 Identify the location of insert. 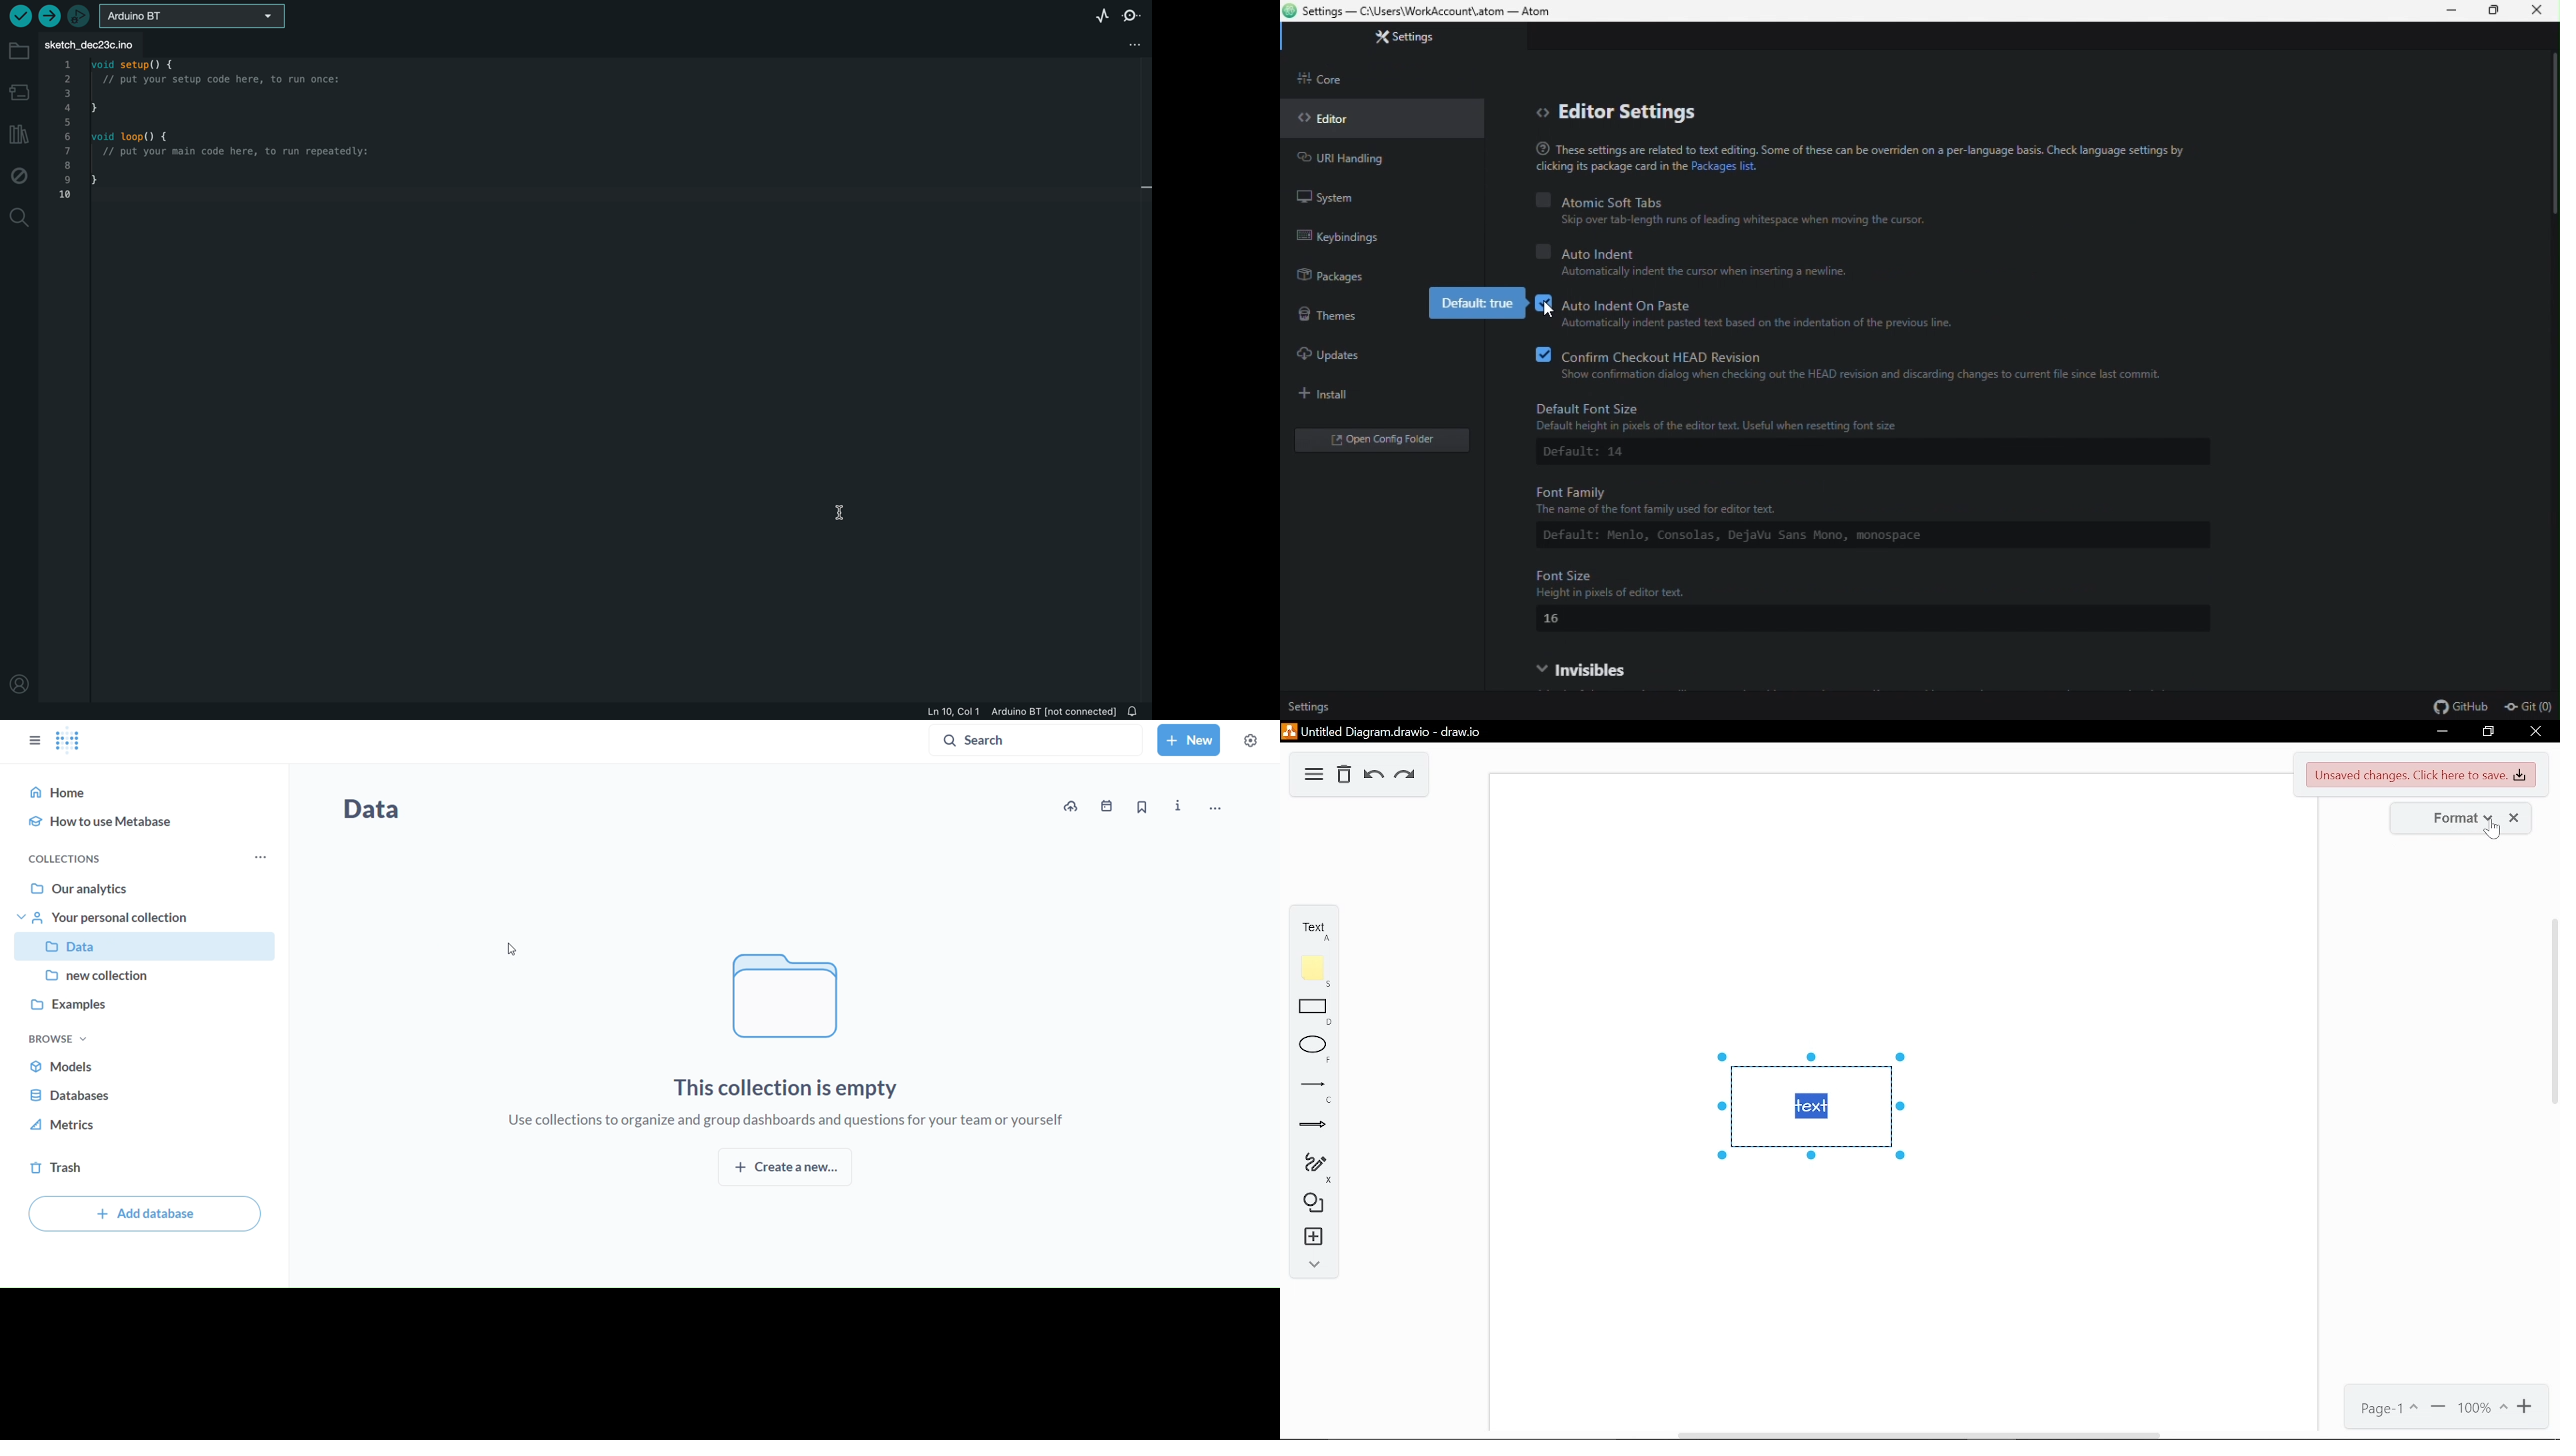
(1309, 1238).